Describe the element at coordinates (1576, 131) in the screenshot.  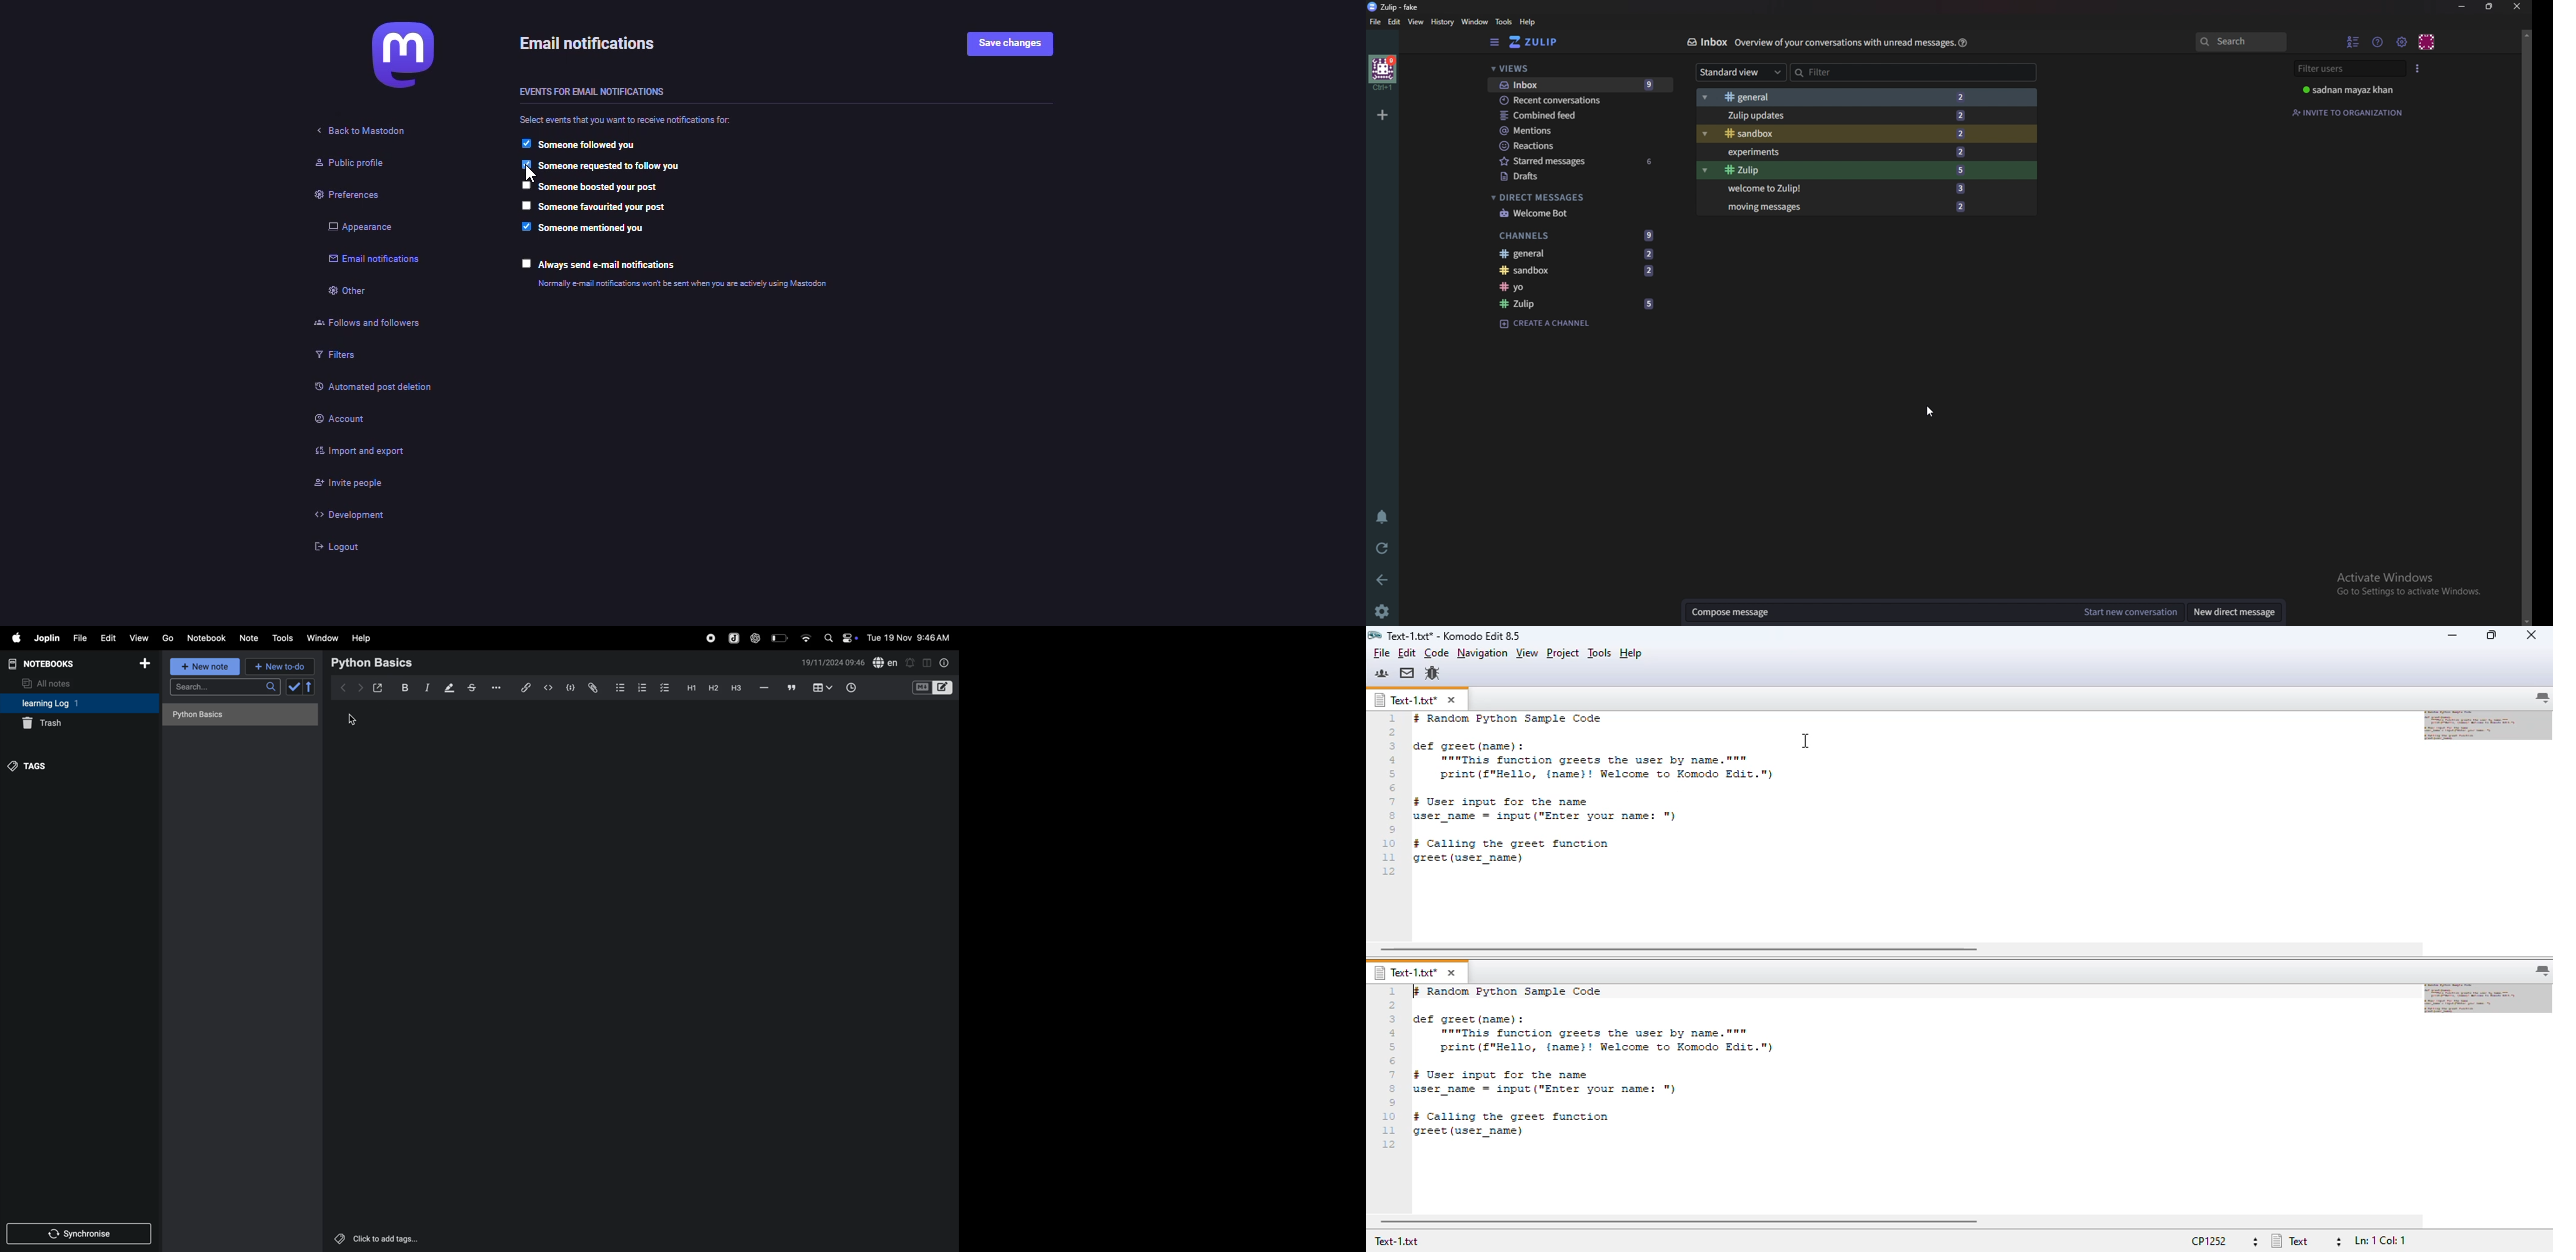
I see `Mentions` at that location.